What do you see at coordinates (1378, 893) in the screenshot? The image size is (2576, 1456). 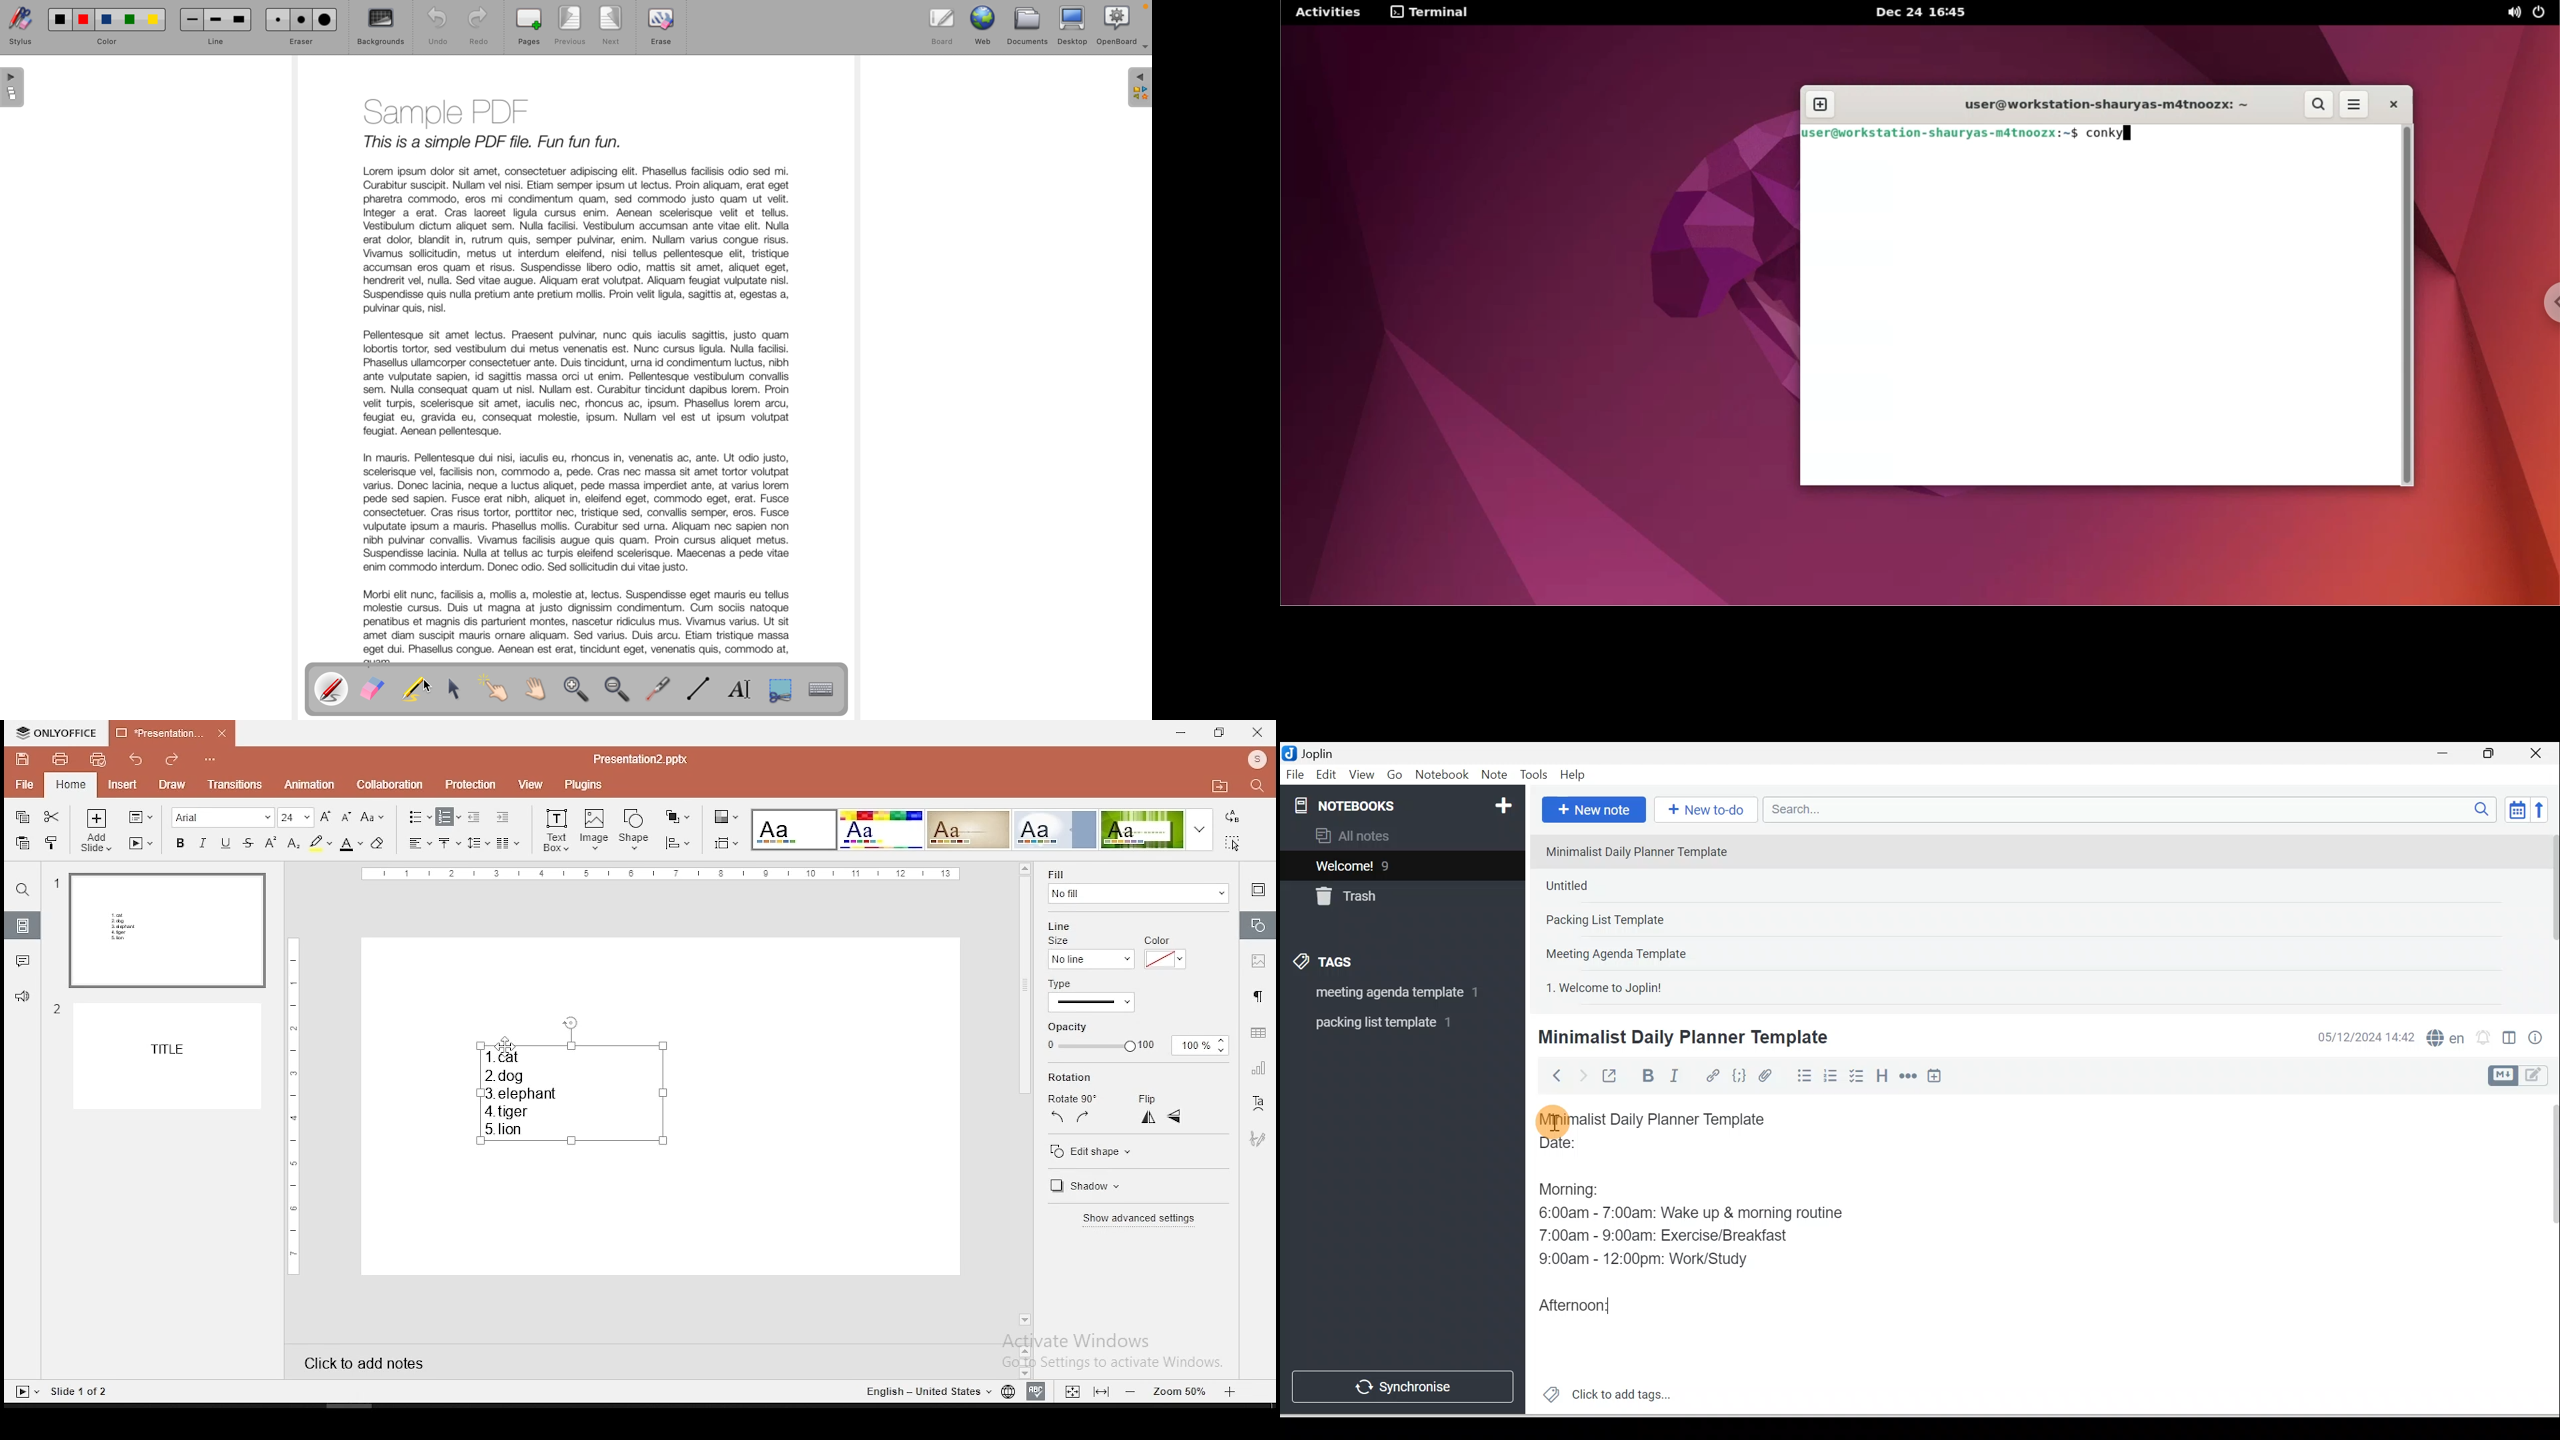 I see `Trash` at bounding box center [1378, 893].